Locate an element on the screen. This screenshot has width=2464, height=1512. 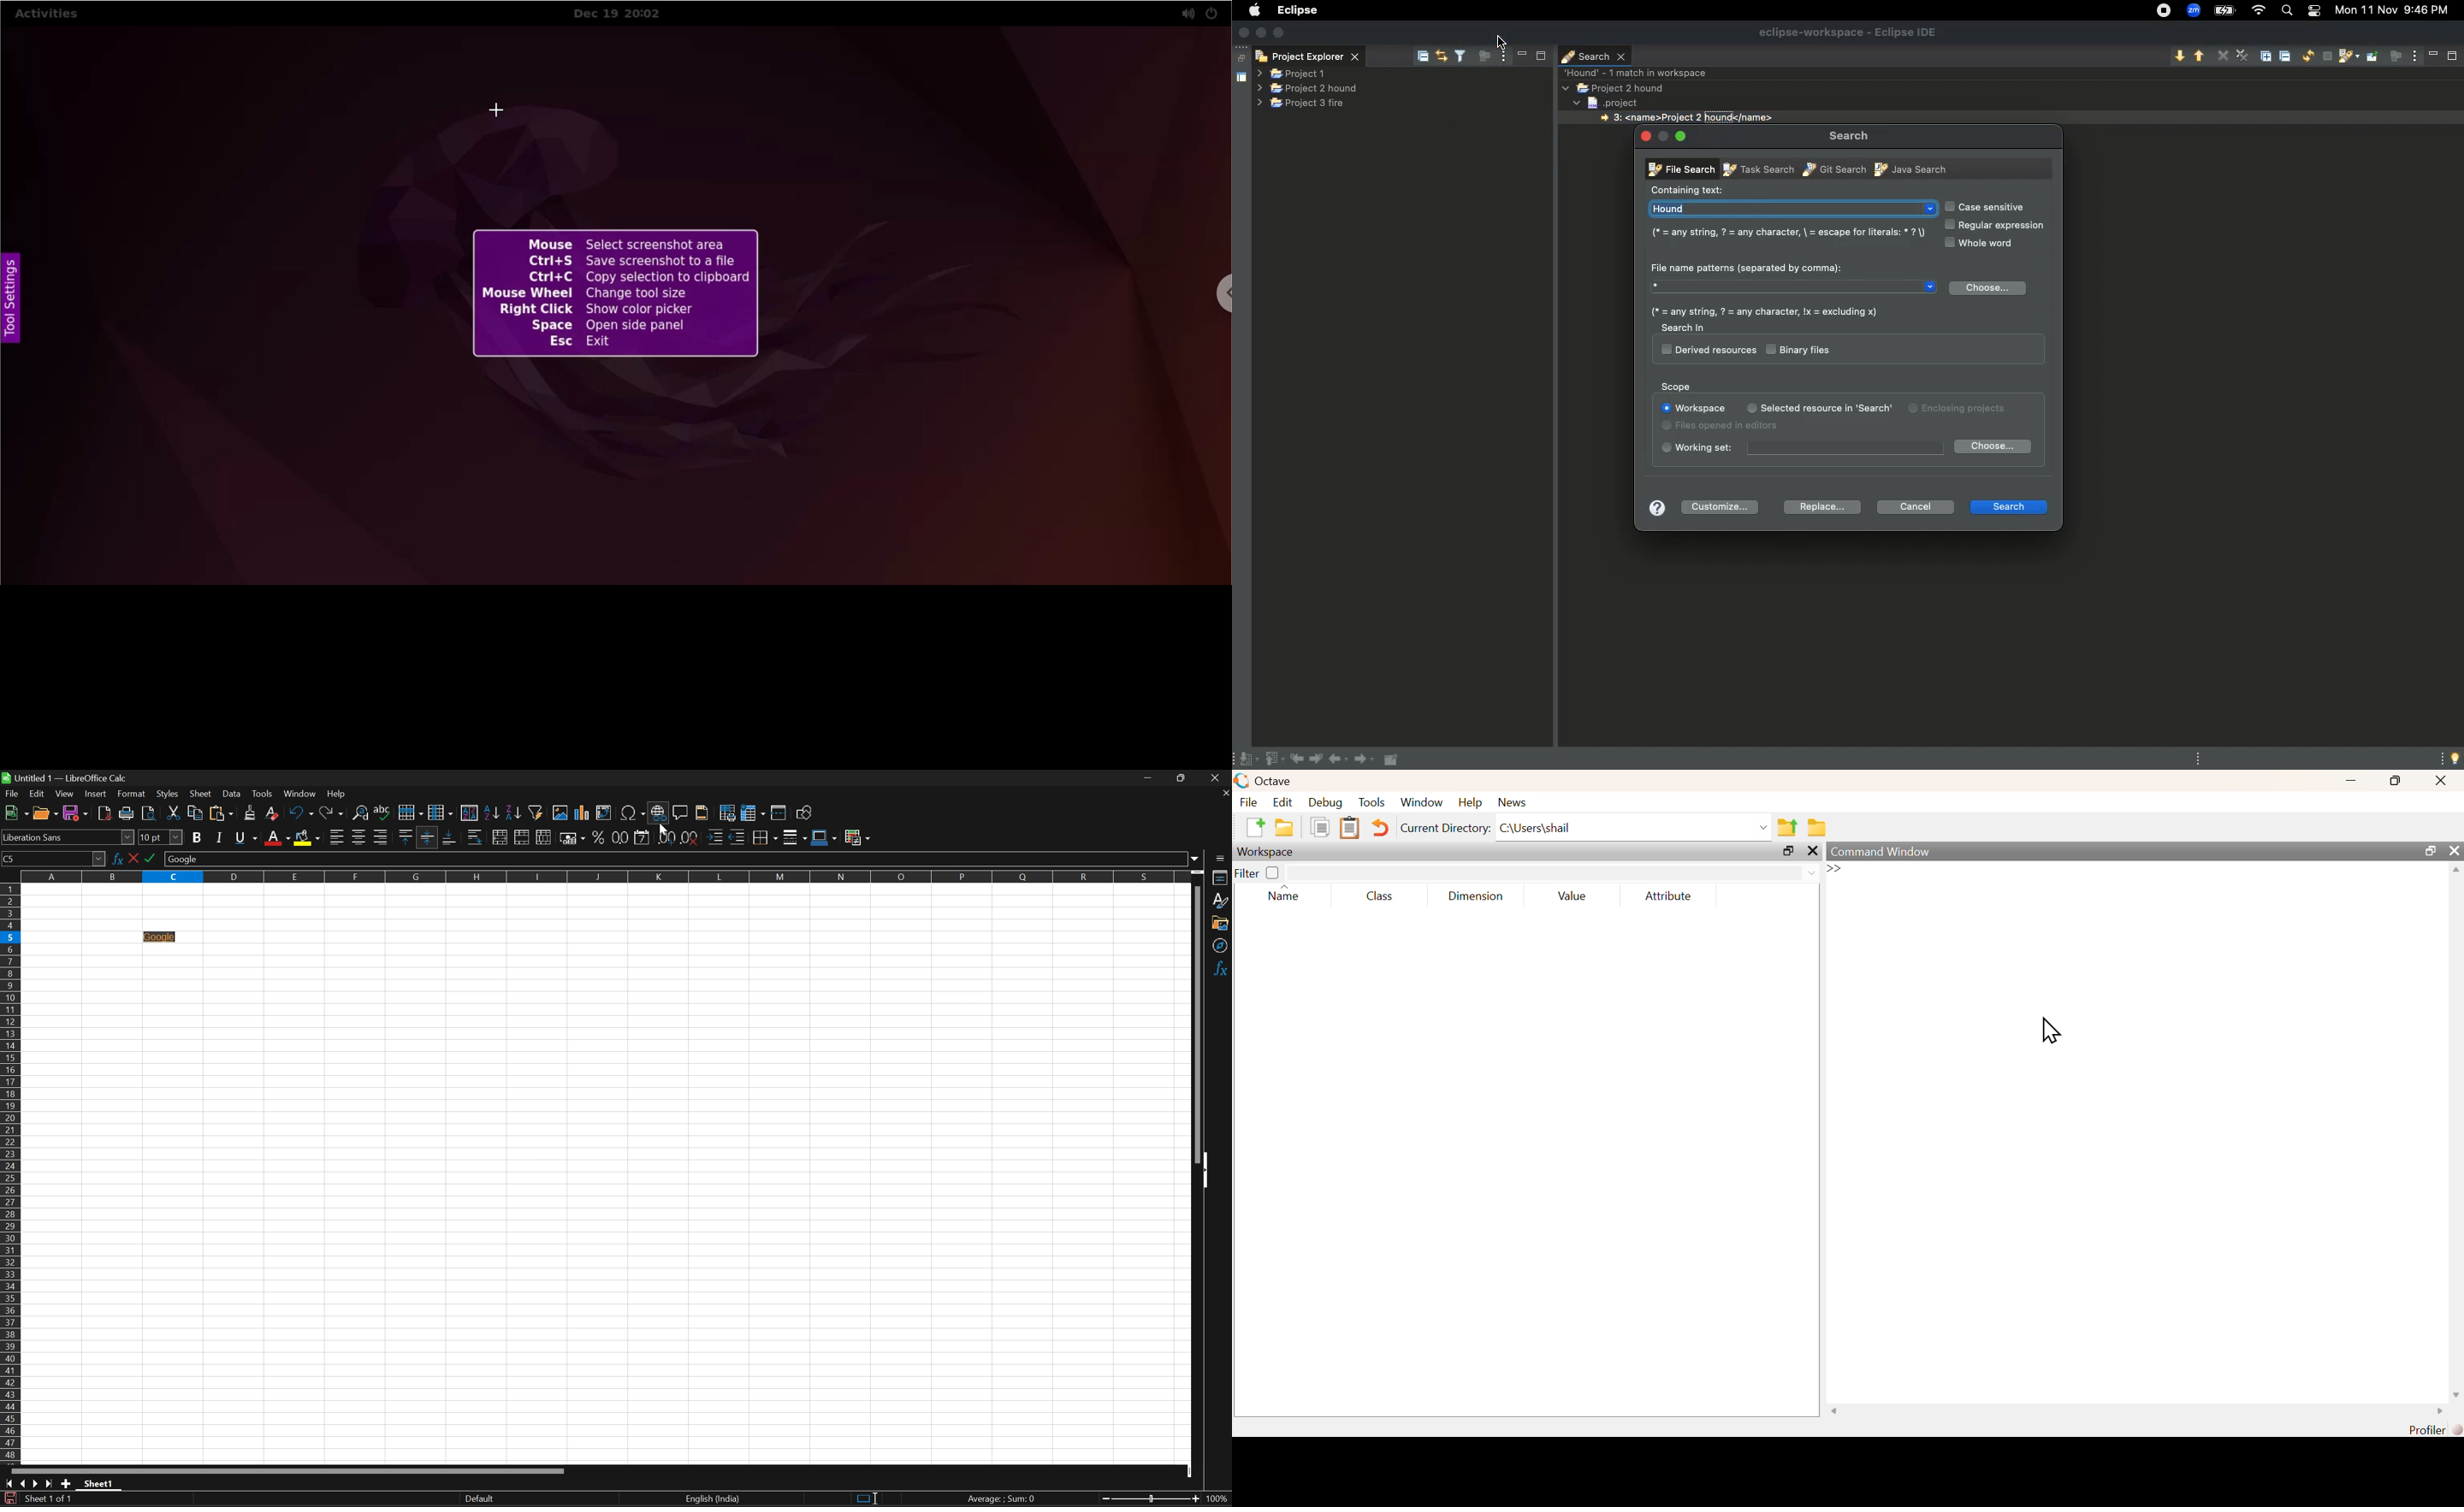
Sheet 1 of 1 is located at coordinates (50, 1500).